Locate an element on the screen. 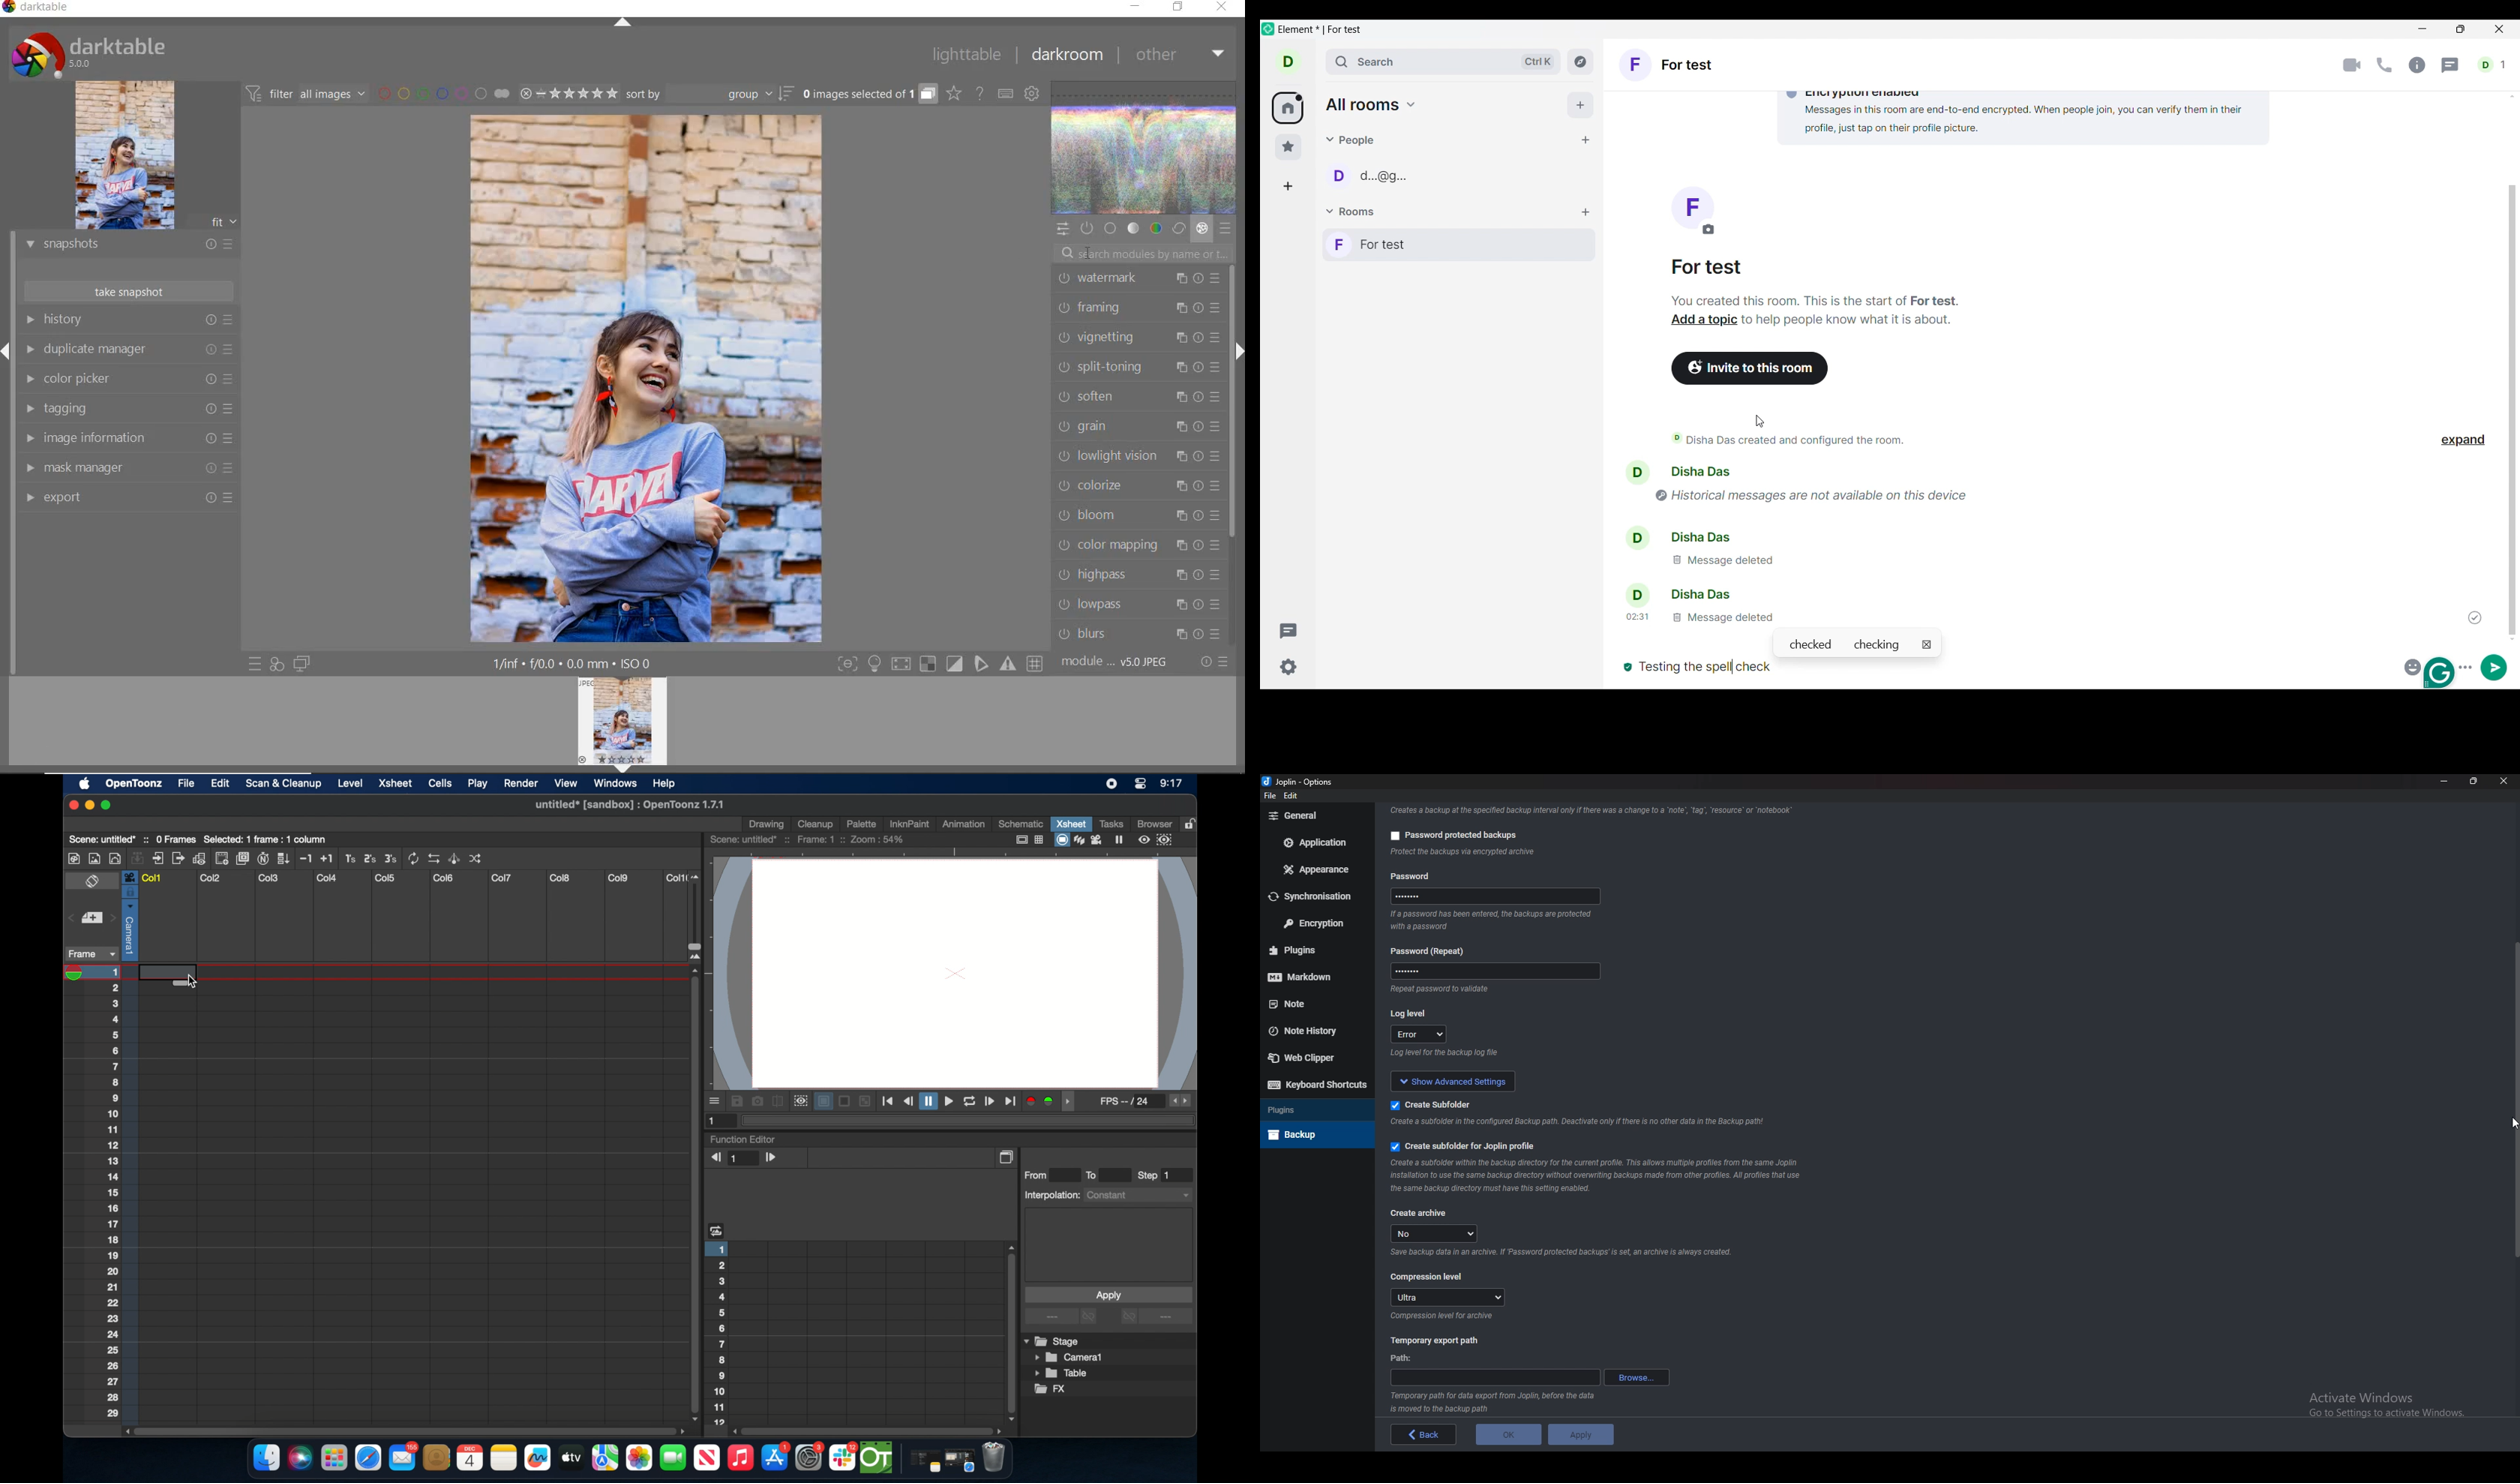 The width and height of the screenshot is (2520, 1484). disha das is located at coordinates (1706, 471).